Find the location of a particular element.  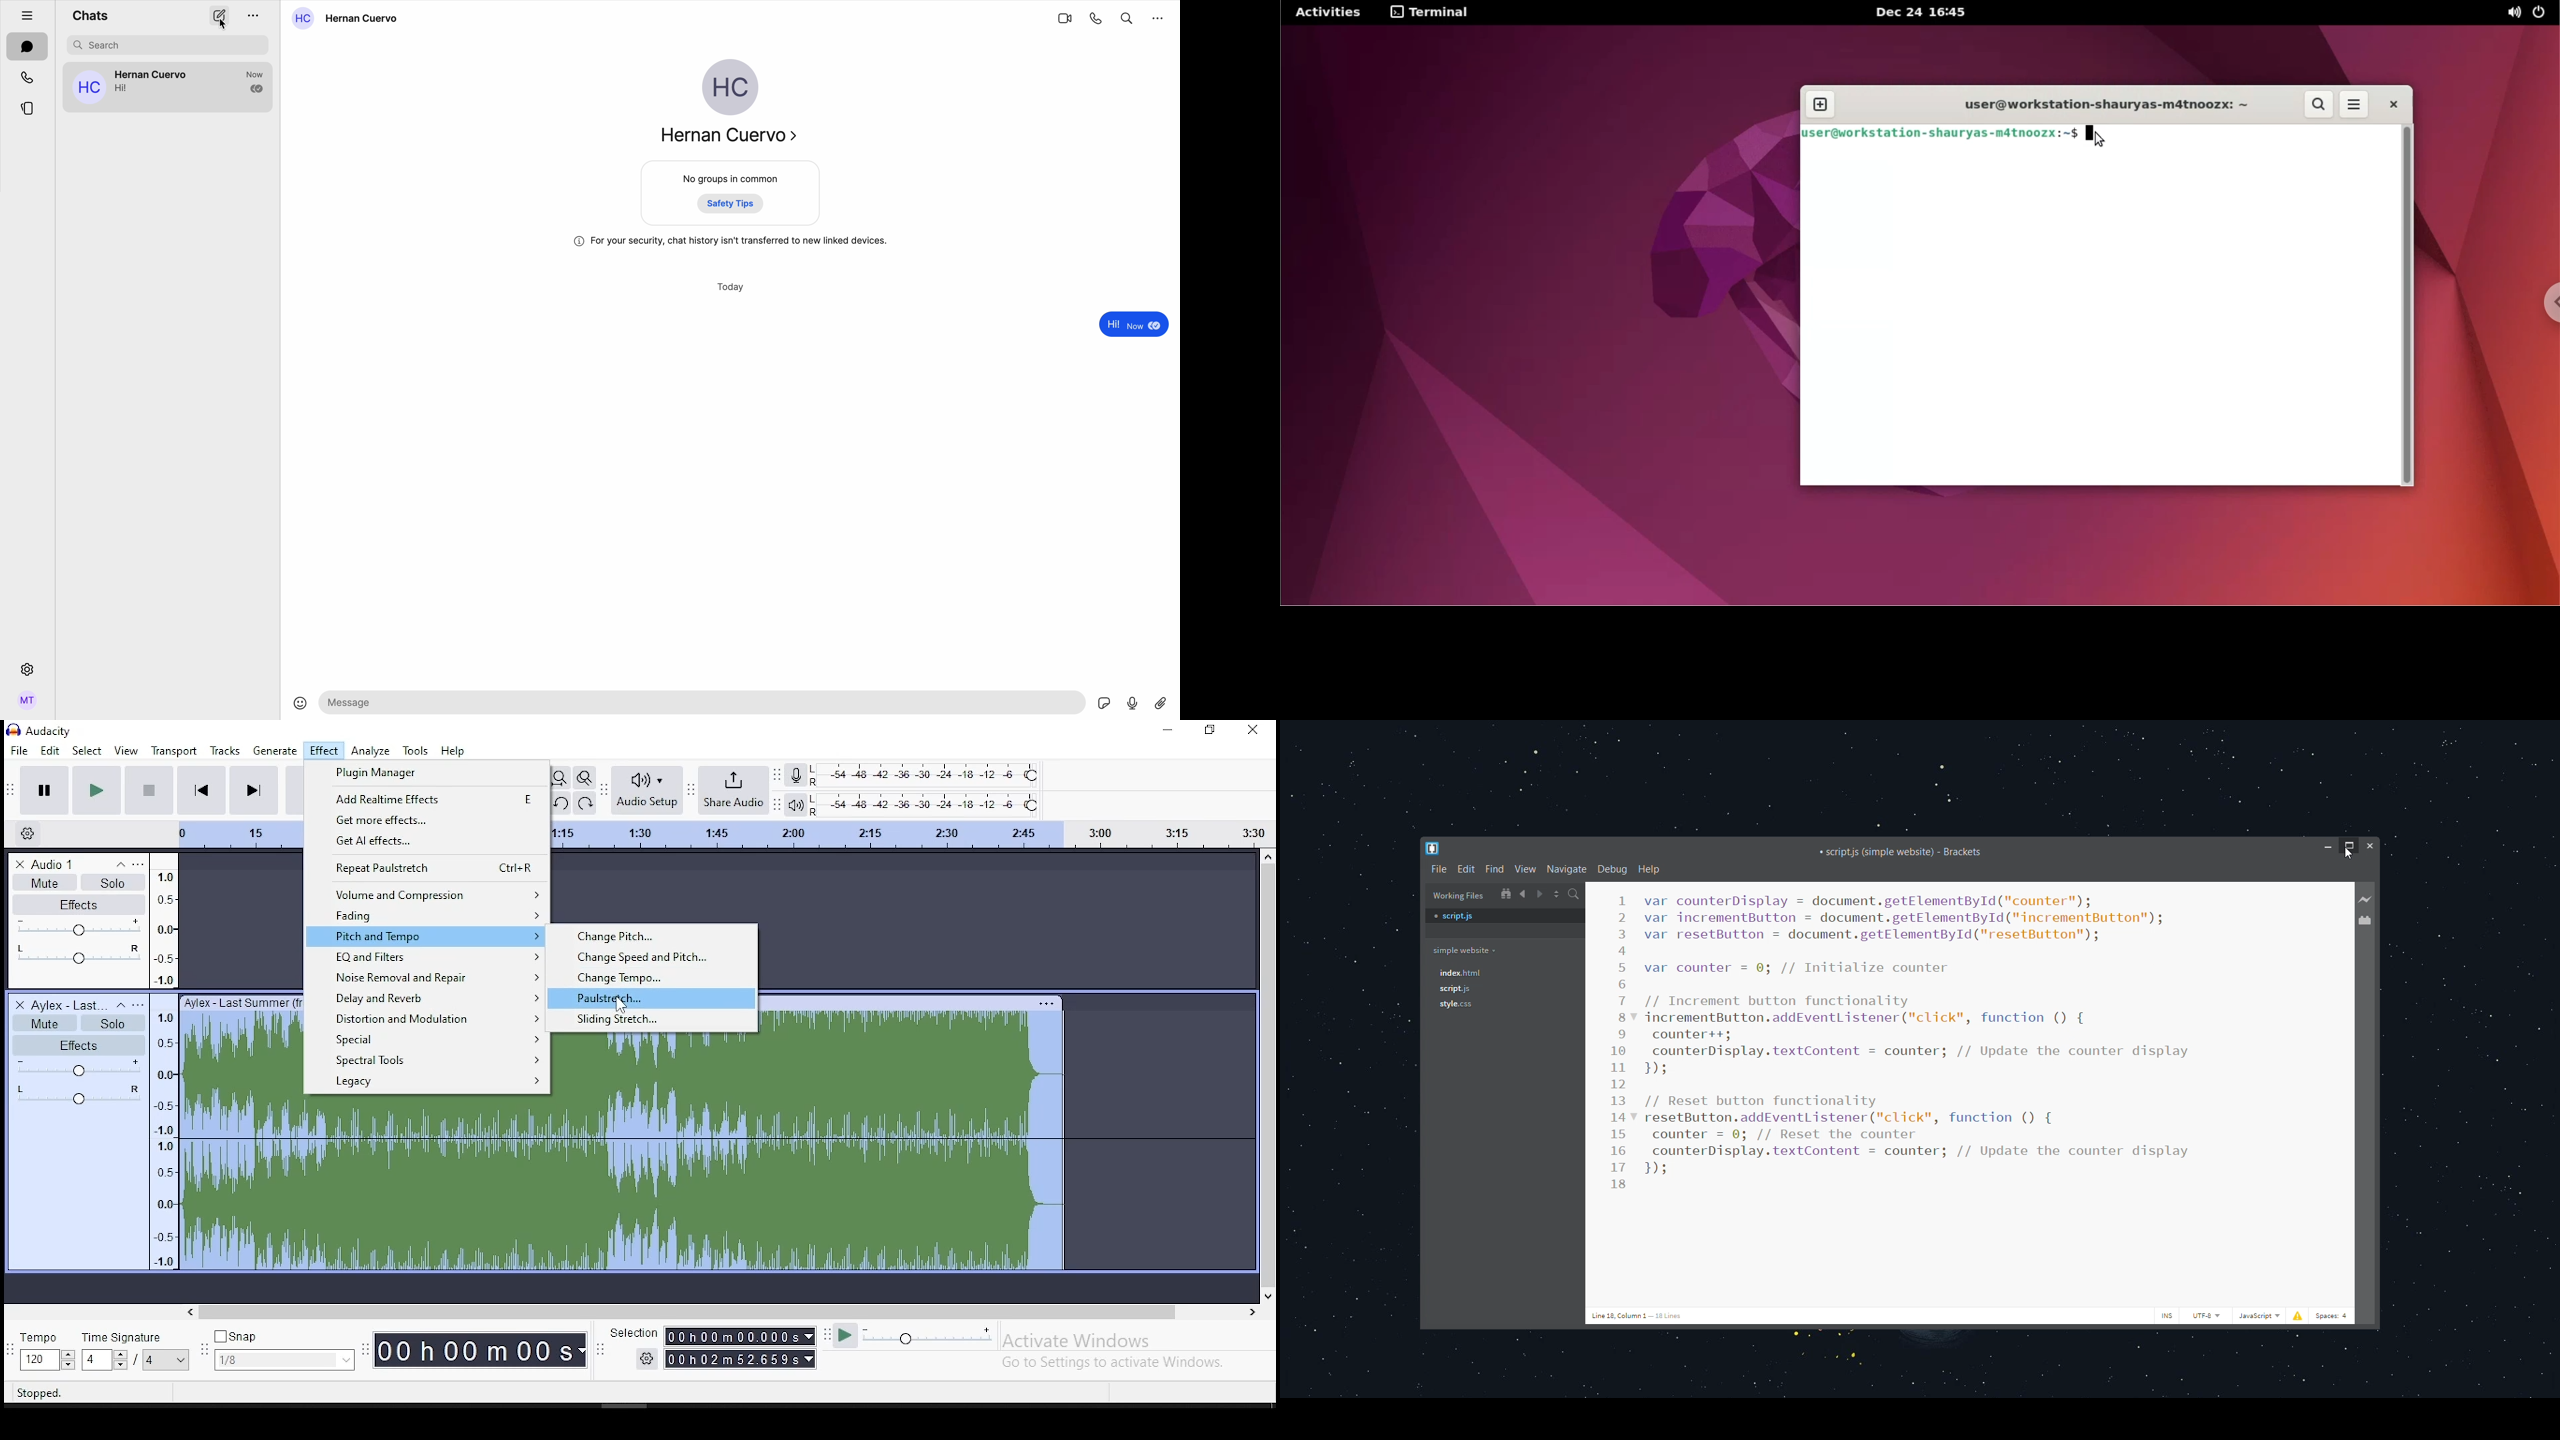

voice record is located at coordinates (1133, 702).